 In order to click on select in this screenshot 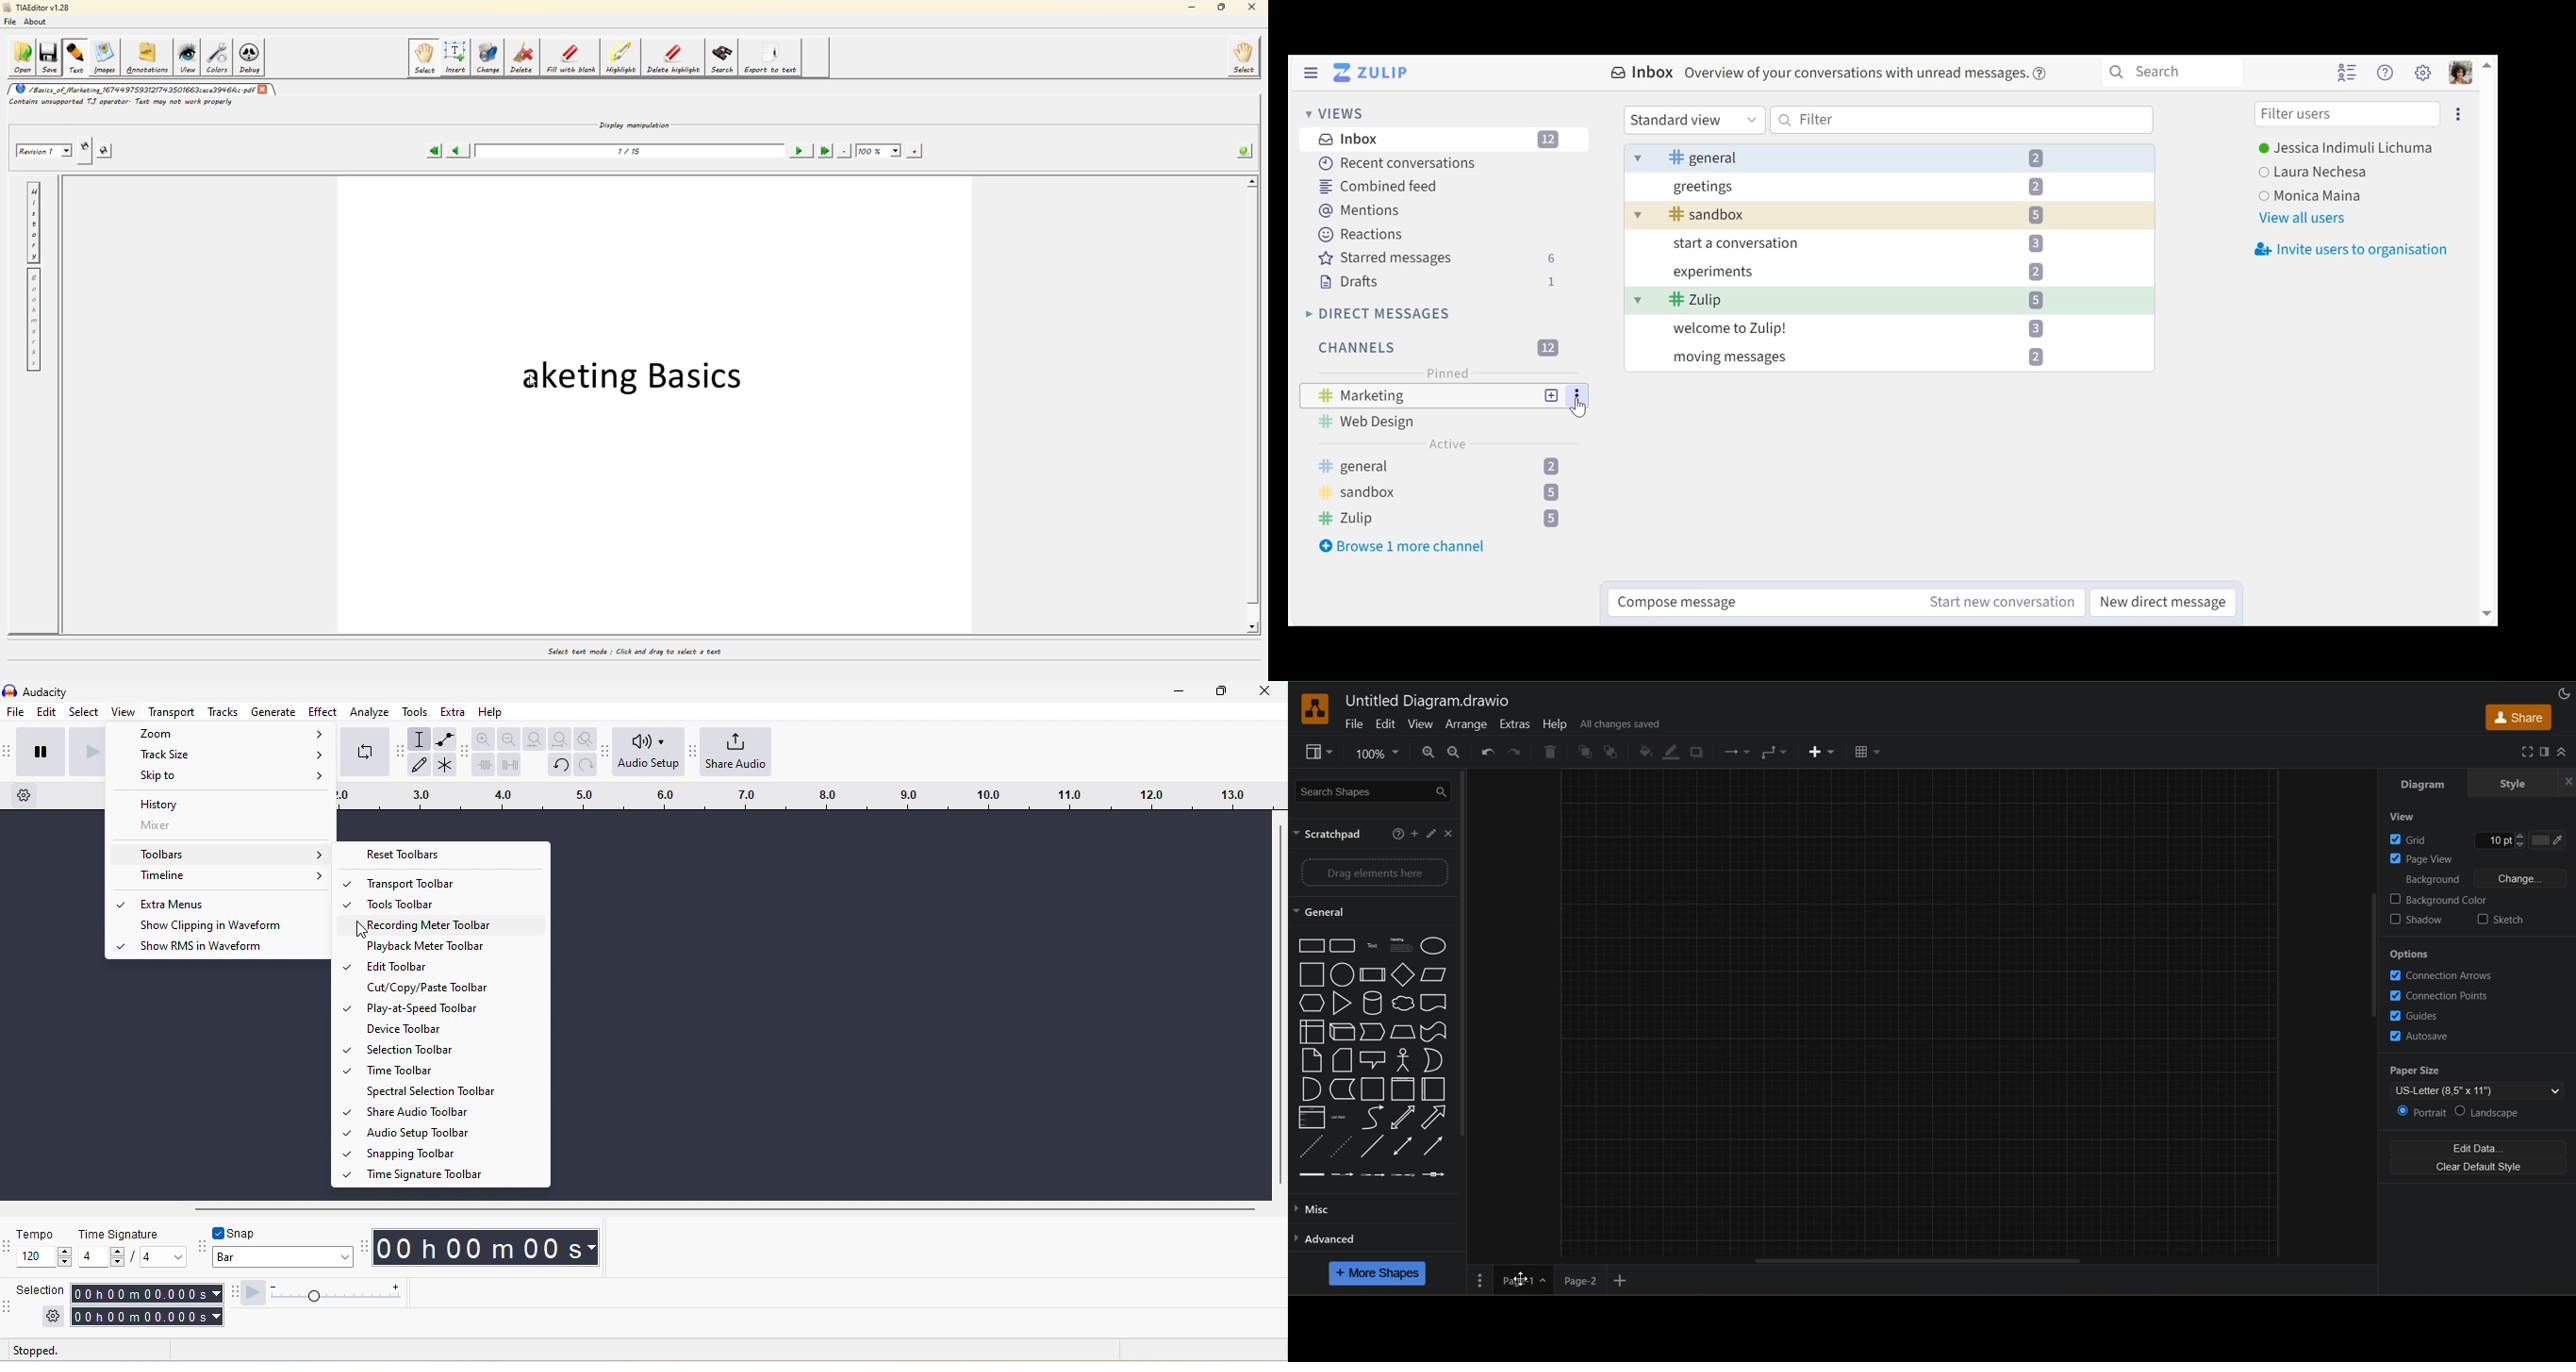, I will do `click(84, 711)`.